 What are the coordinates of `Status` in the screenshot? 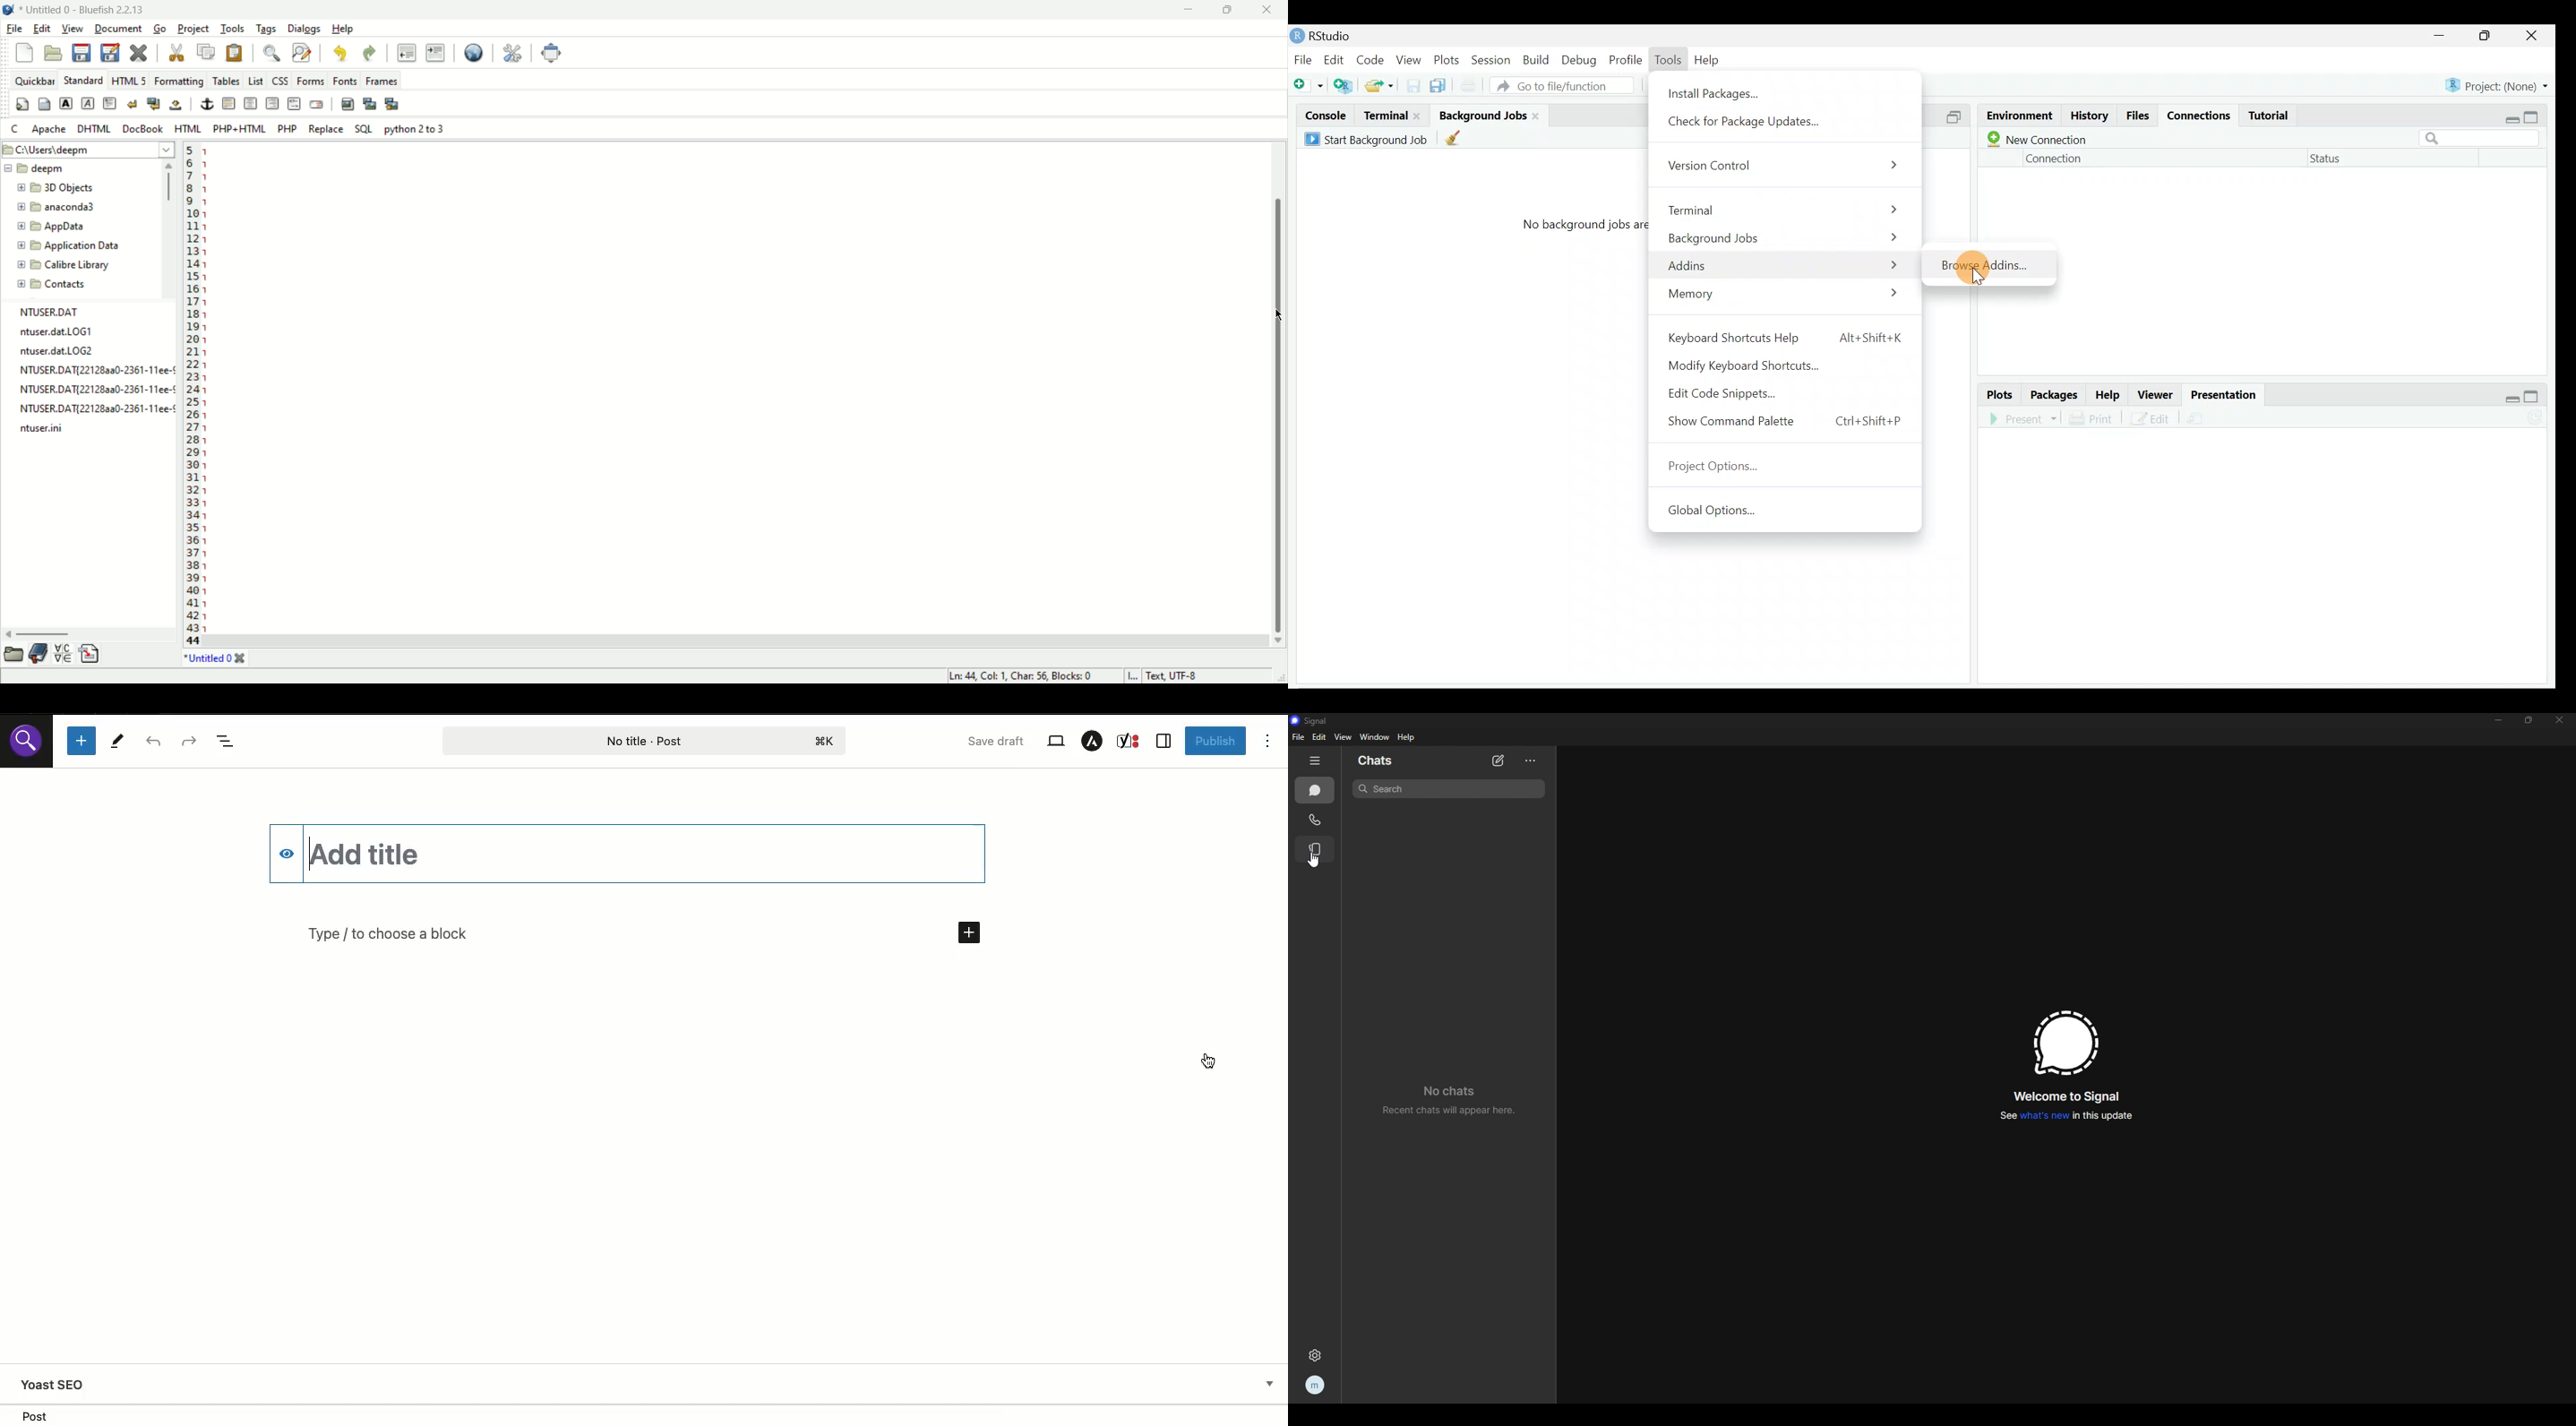 It's located at (2335, 160).